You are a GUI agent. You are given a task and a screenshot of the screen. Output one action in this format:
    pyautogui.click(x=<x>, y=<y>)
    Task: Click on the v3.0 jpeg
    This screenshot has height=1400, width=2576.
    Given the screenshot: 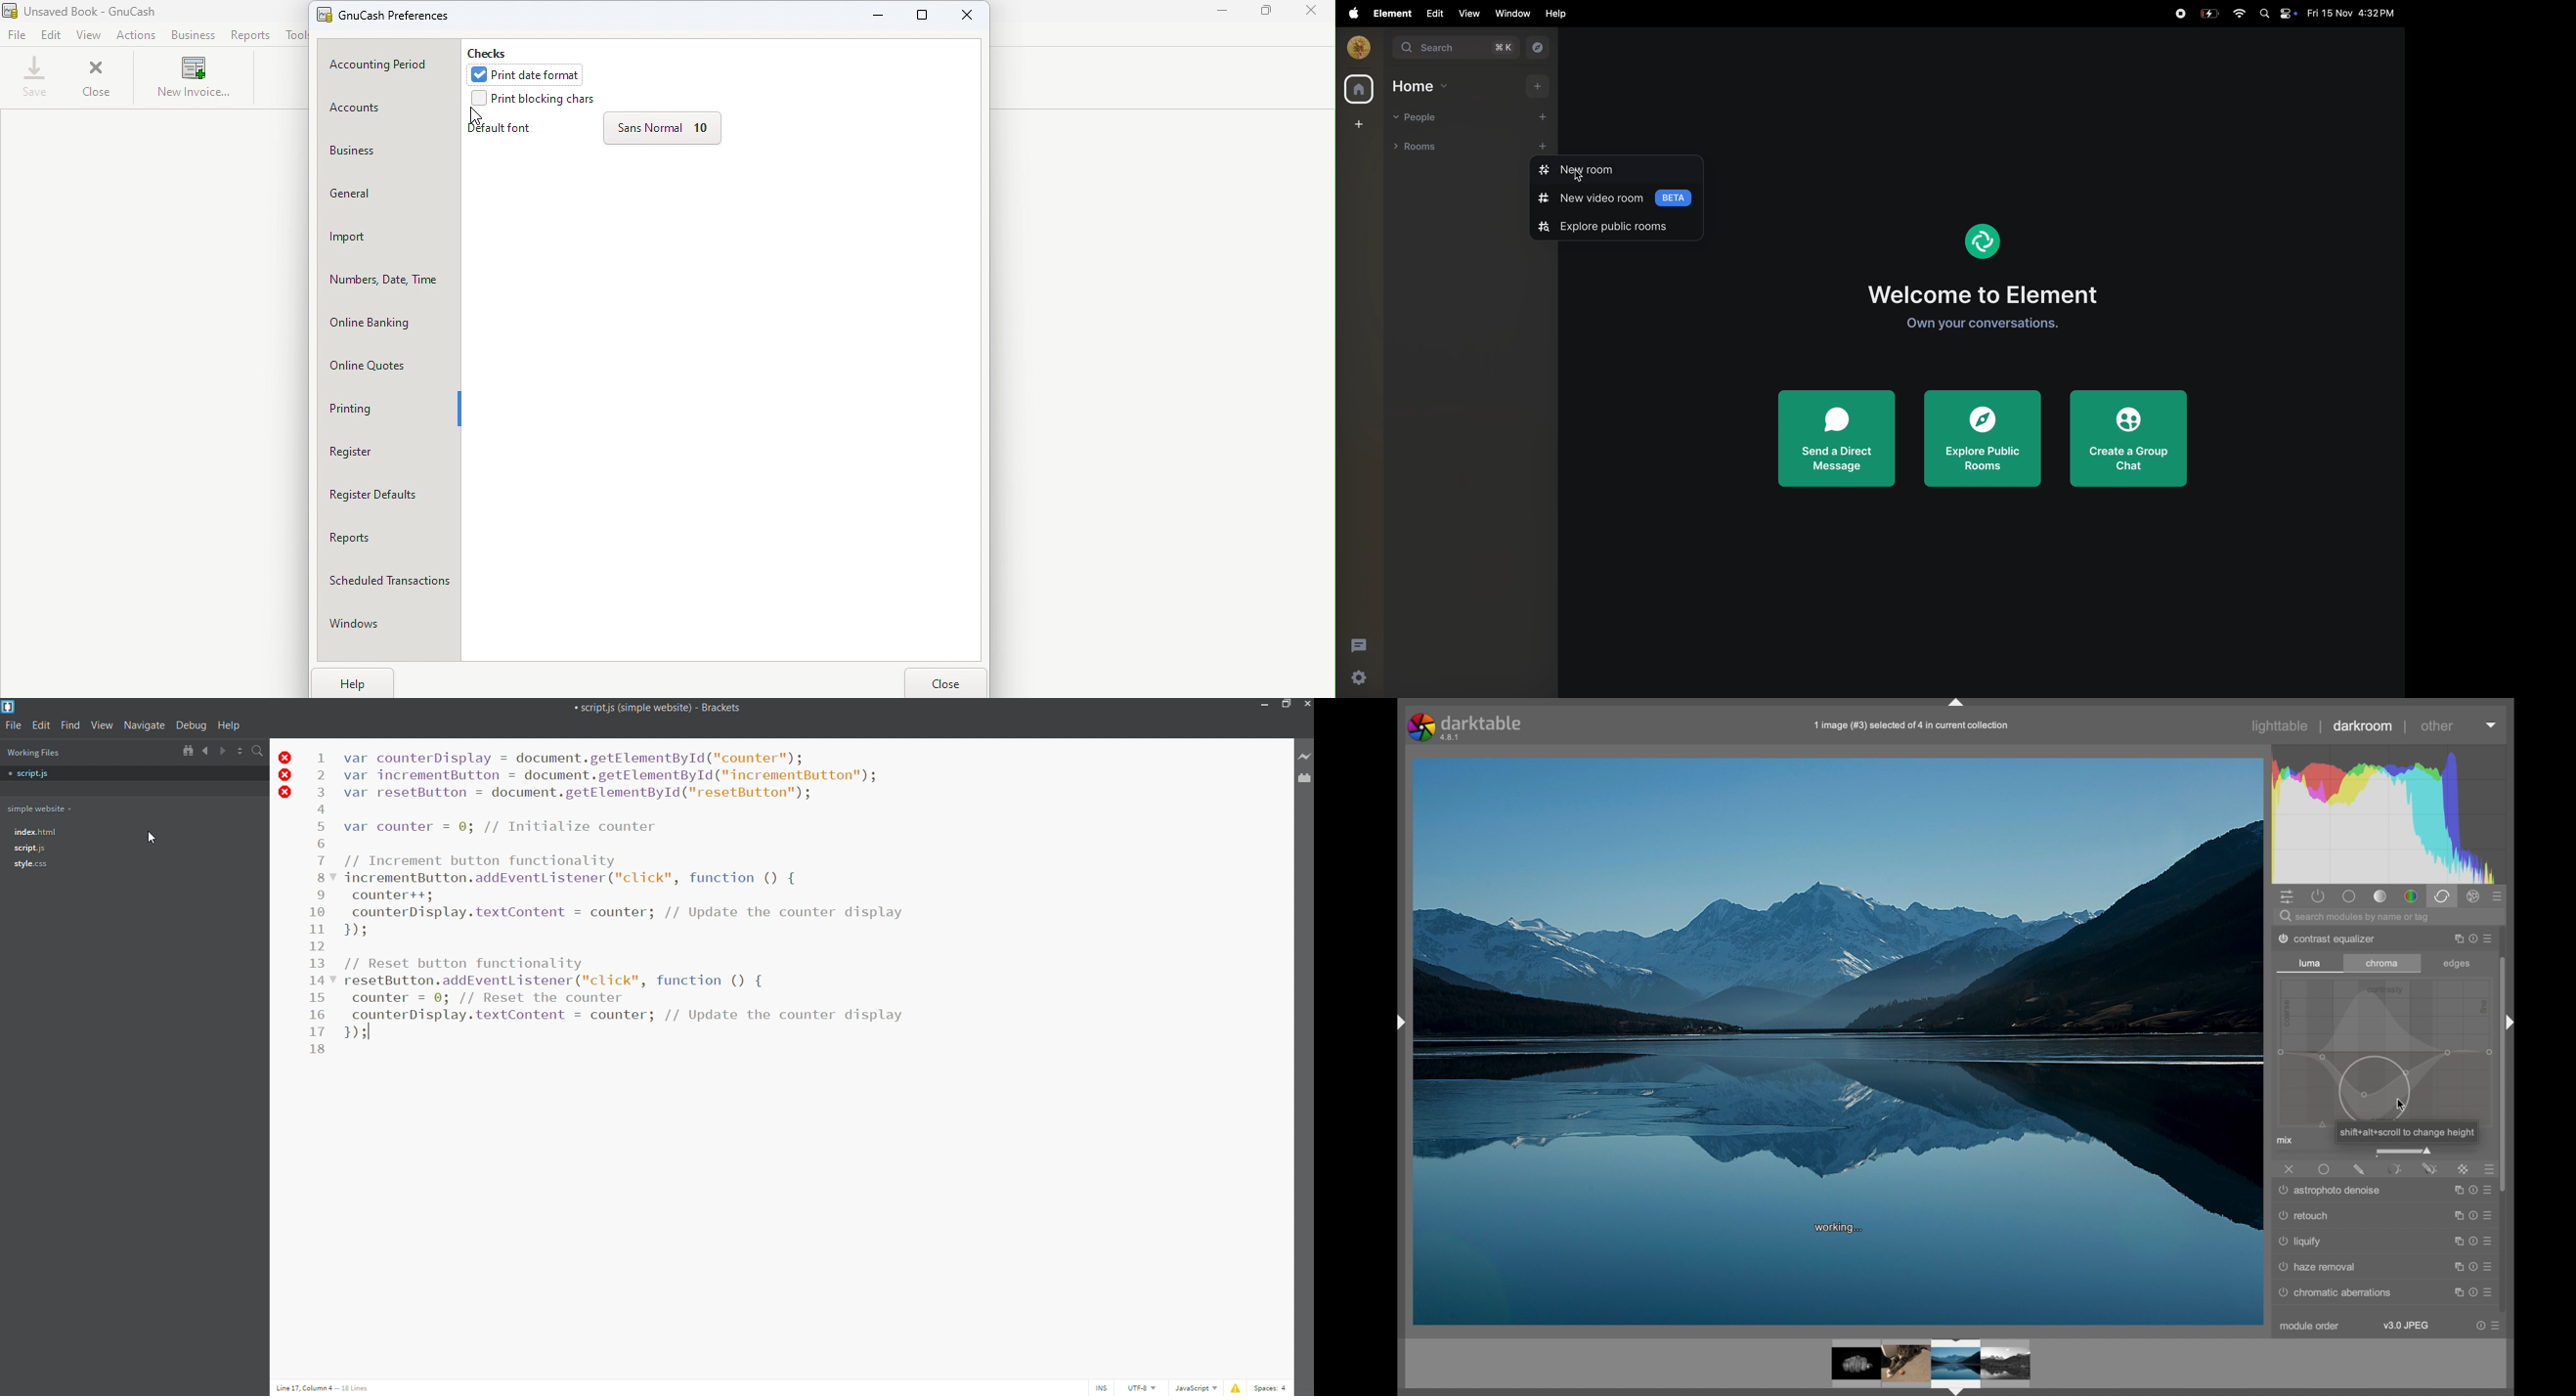 What is the action you would take?
    pyautogui.click(x=2406, y=1326)
    